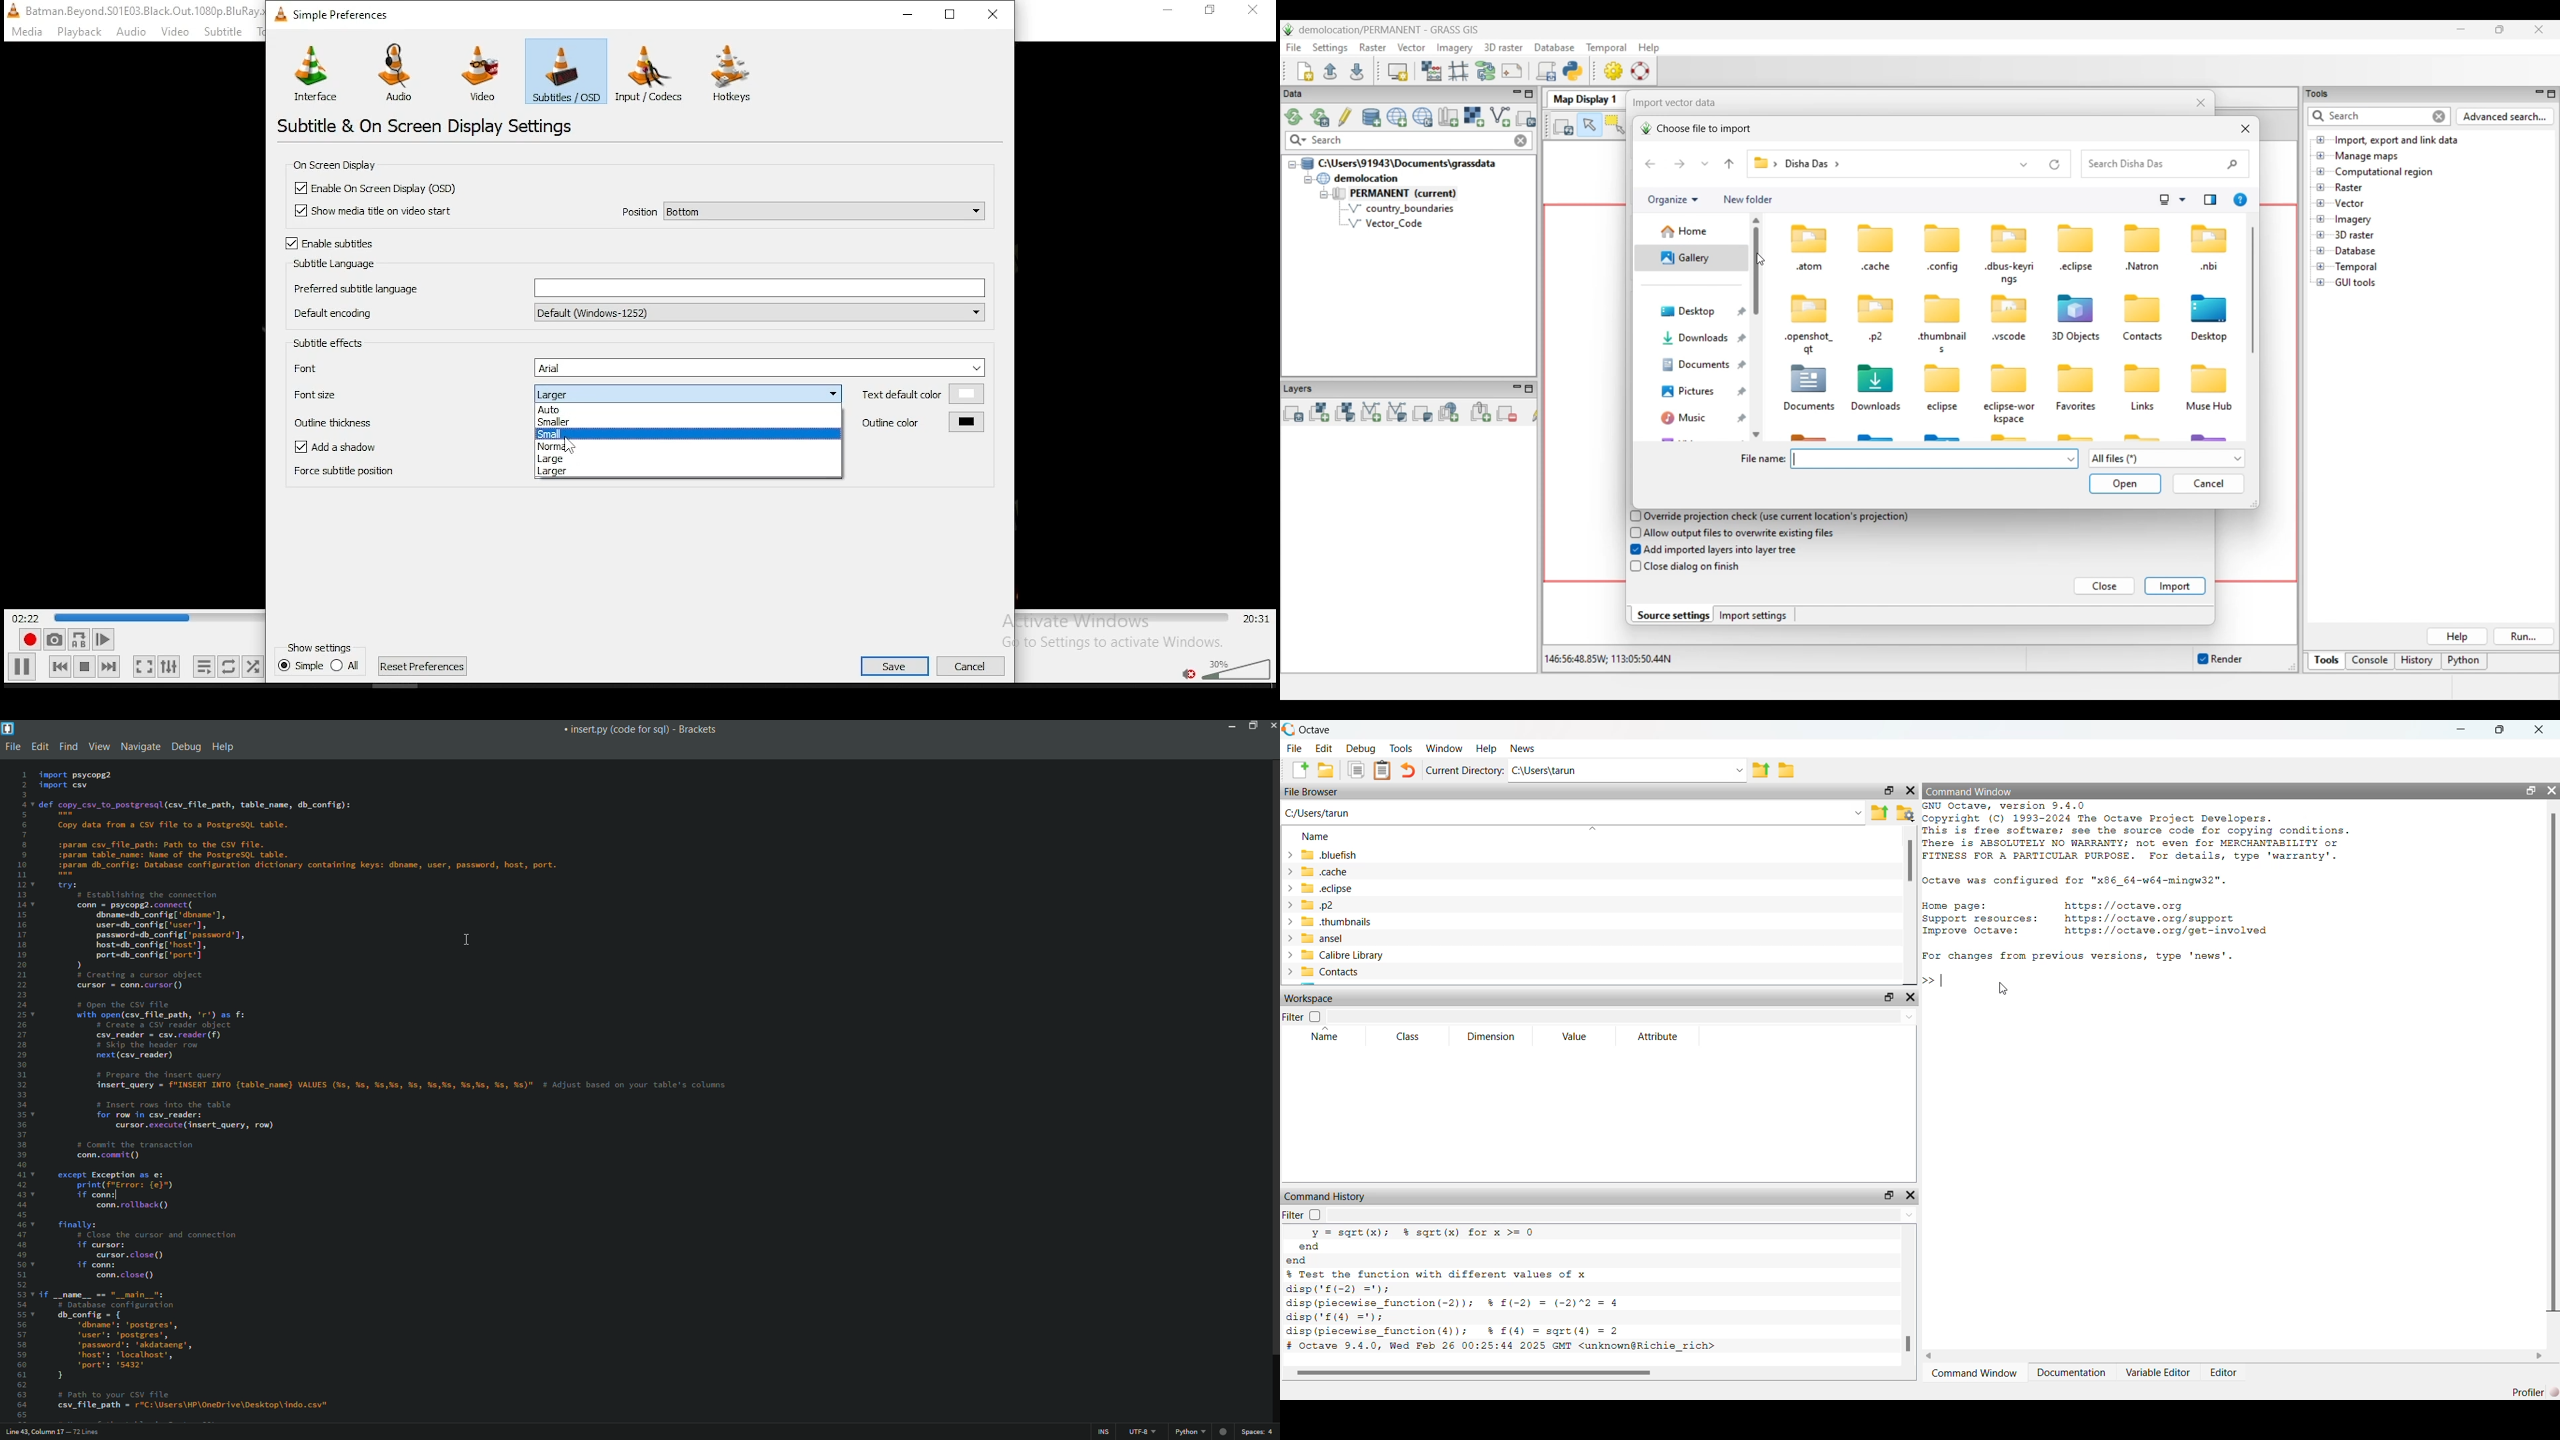  What do you see at coordinates (1329, 922) in the screenshot?
I see `>  thumbnails` at bounding box center [1329, 922].